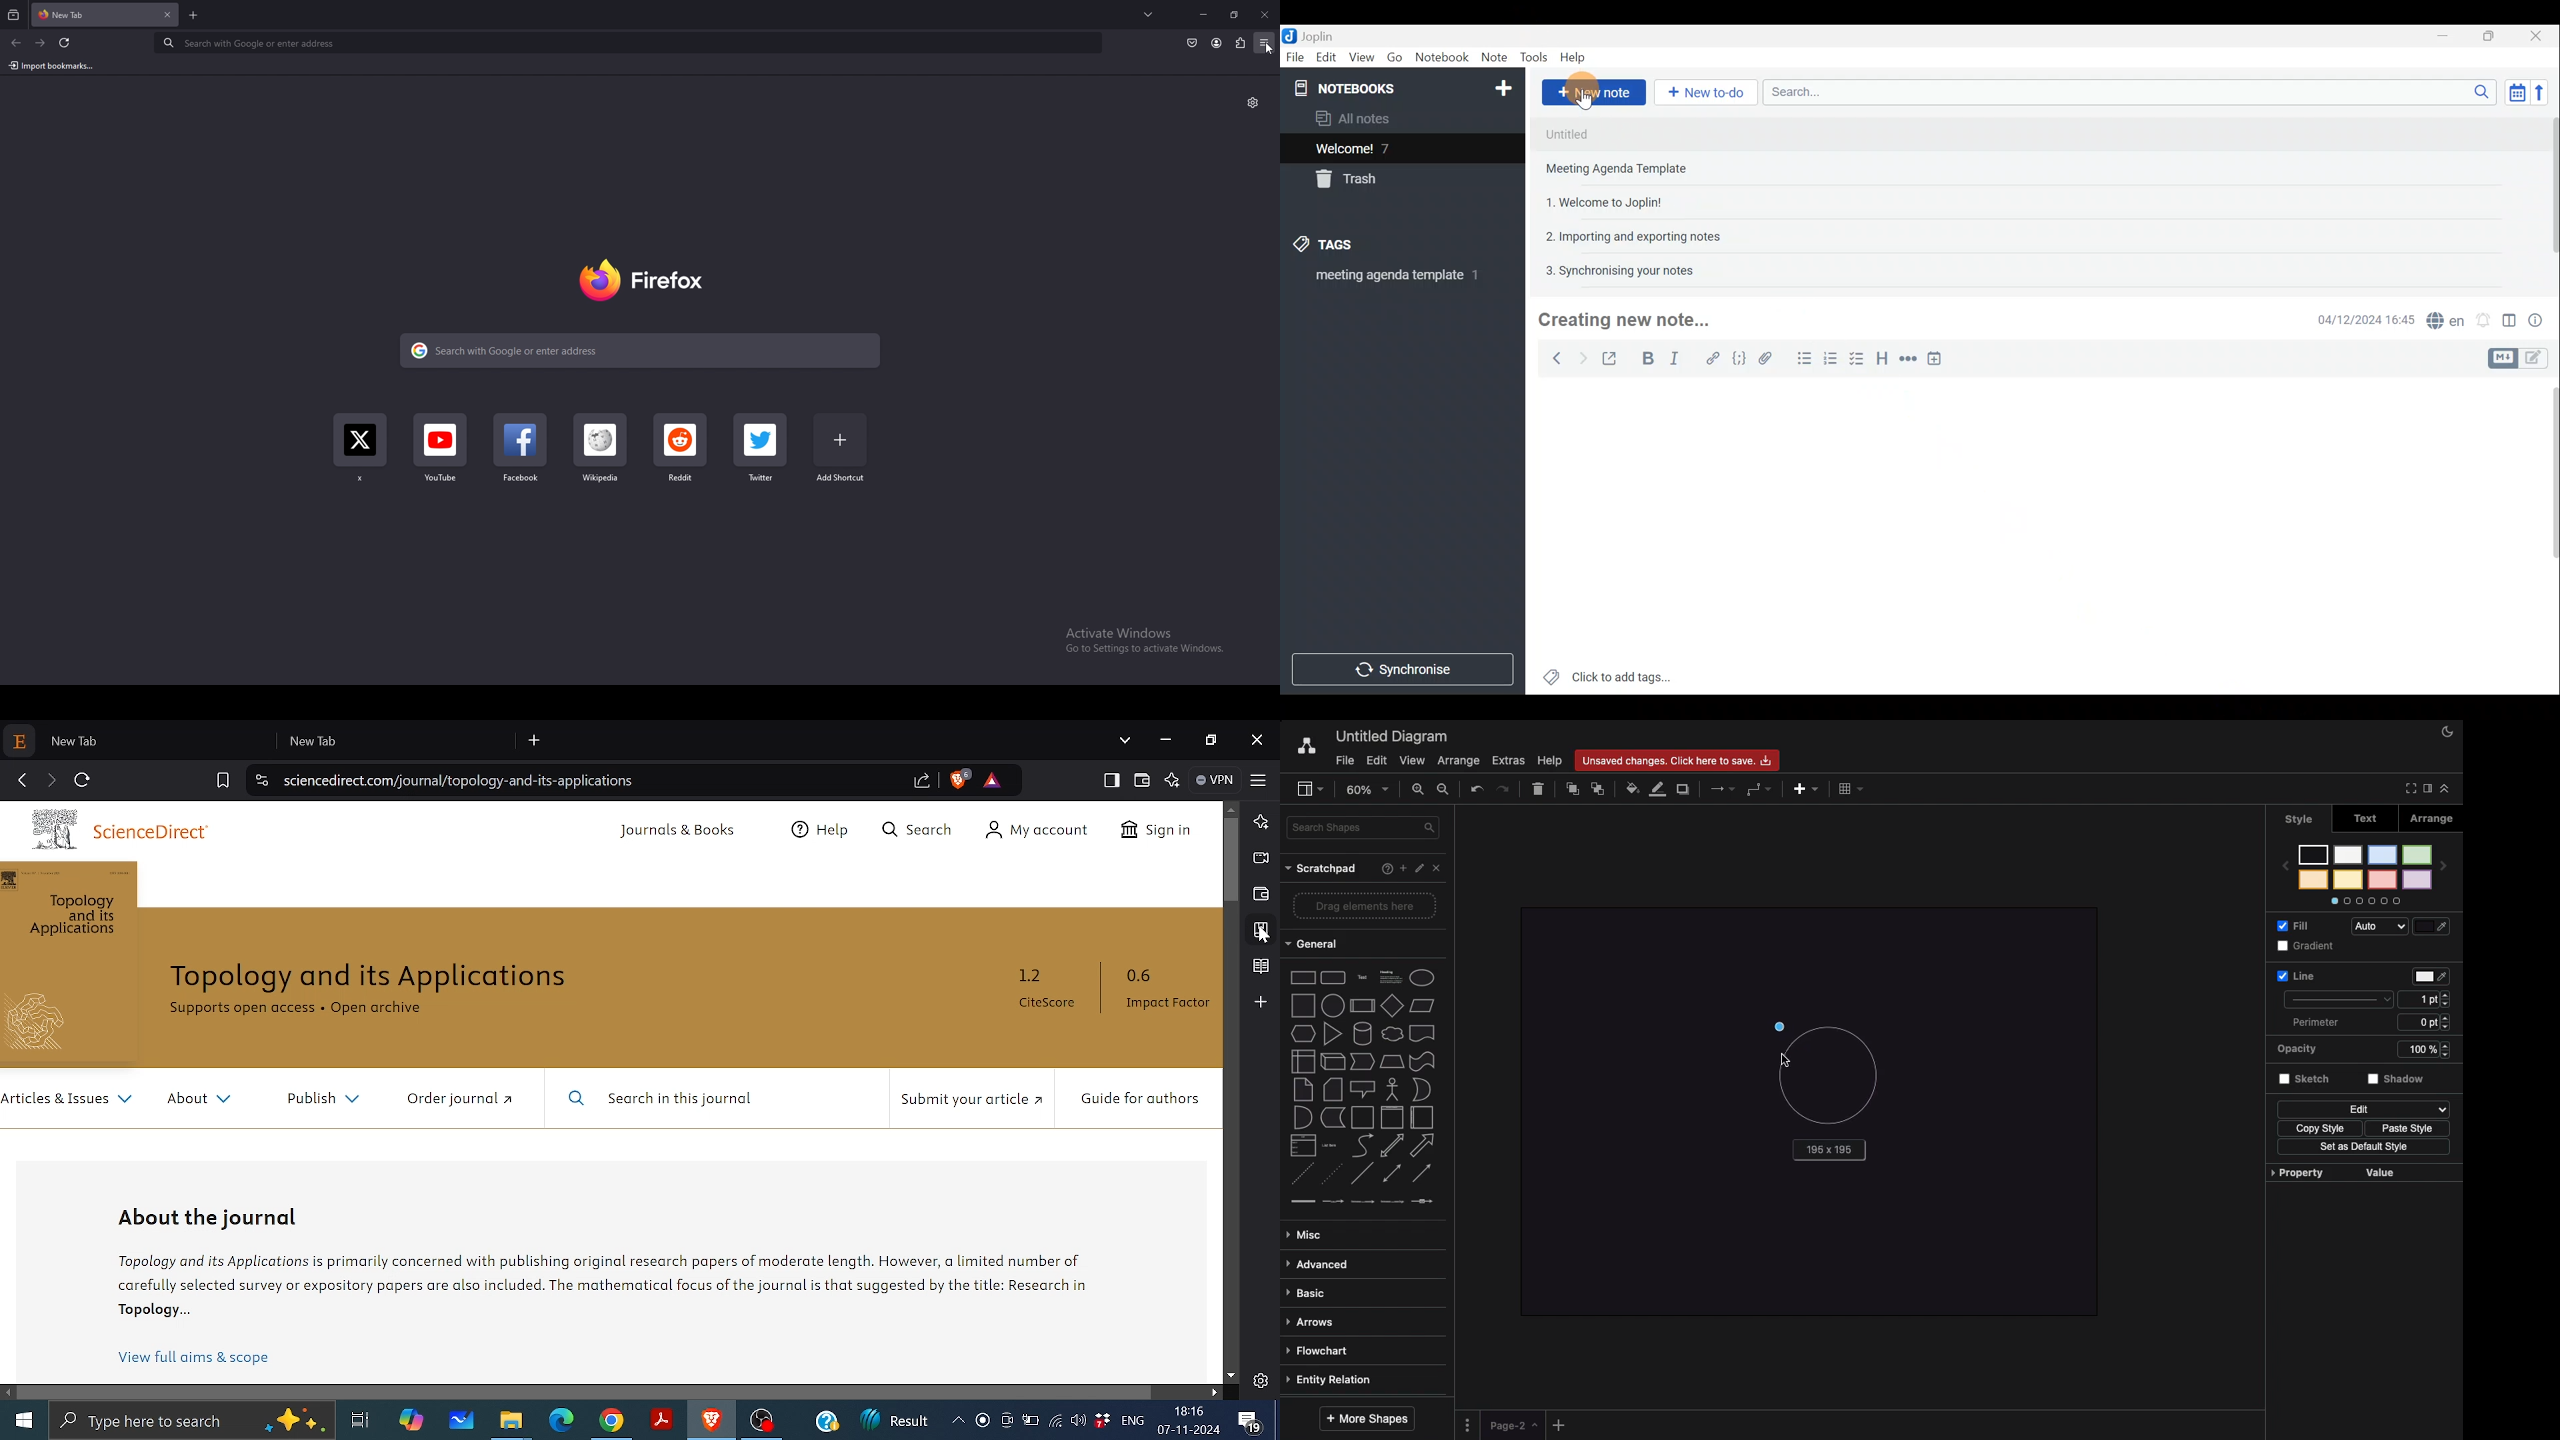 The width and height of the screenshot is (2576, 1456). Describe the element at coordinates (2540, 359) in the screenshot. I see `Toggle editors` at that location.